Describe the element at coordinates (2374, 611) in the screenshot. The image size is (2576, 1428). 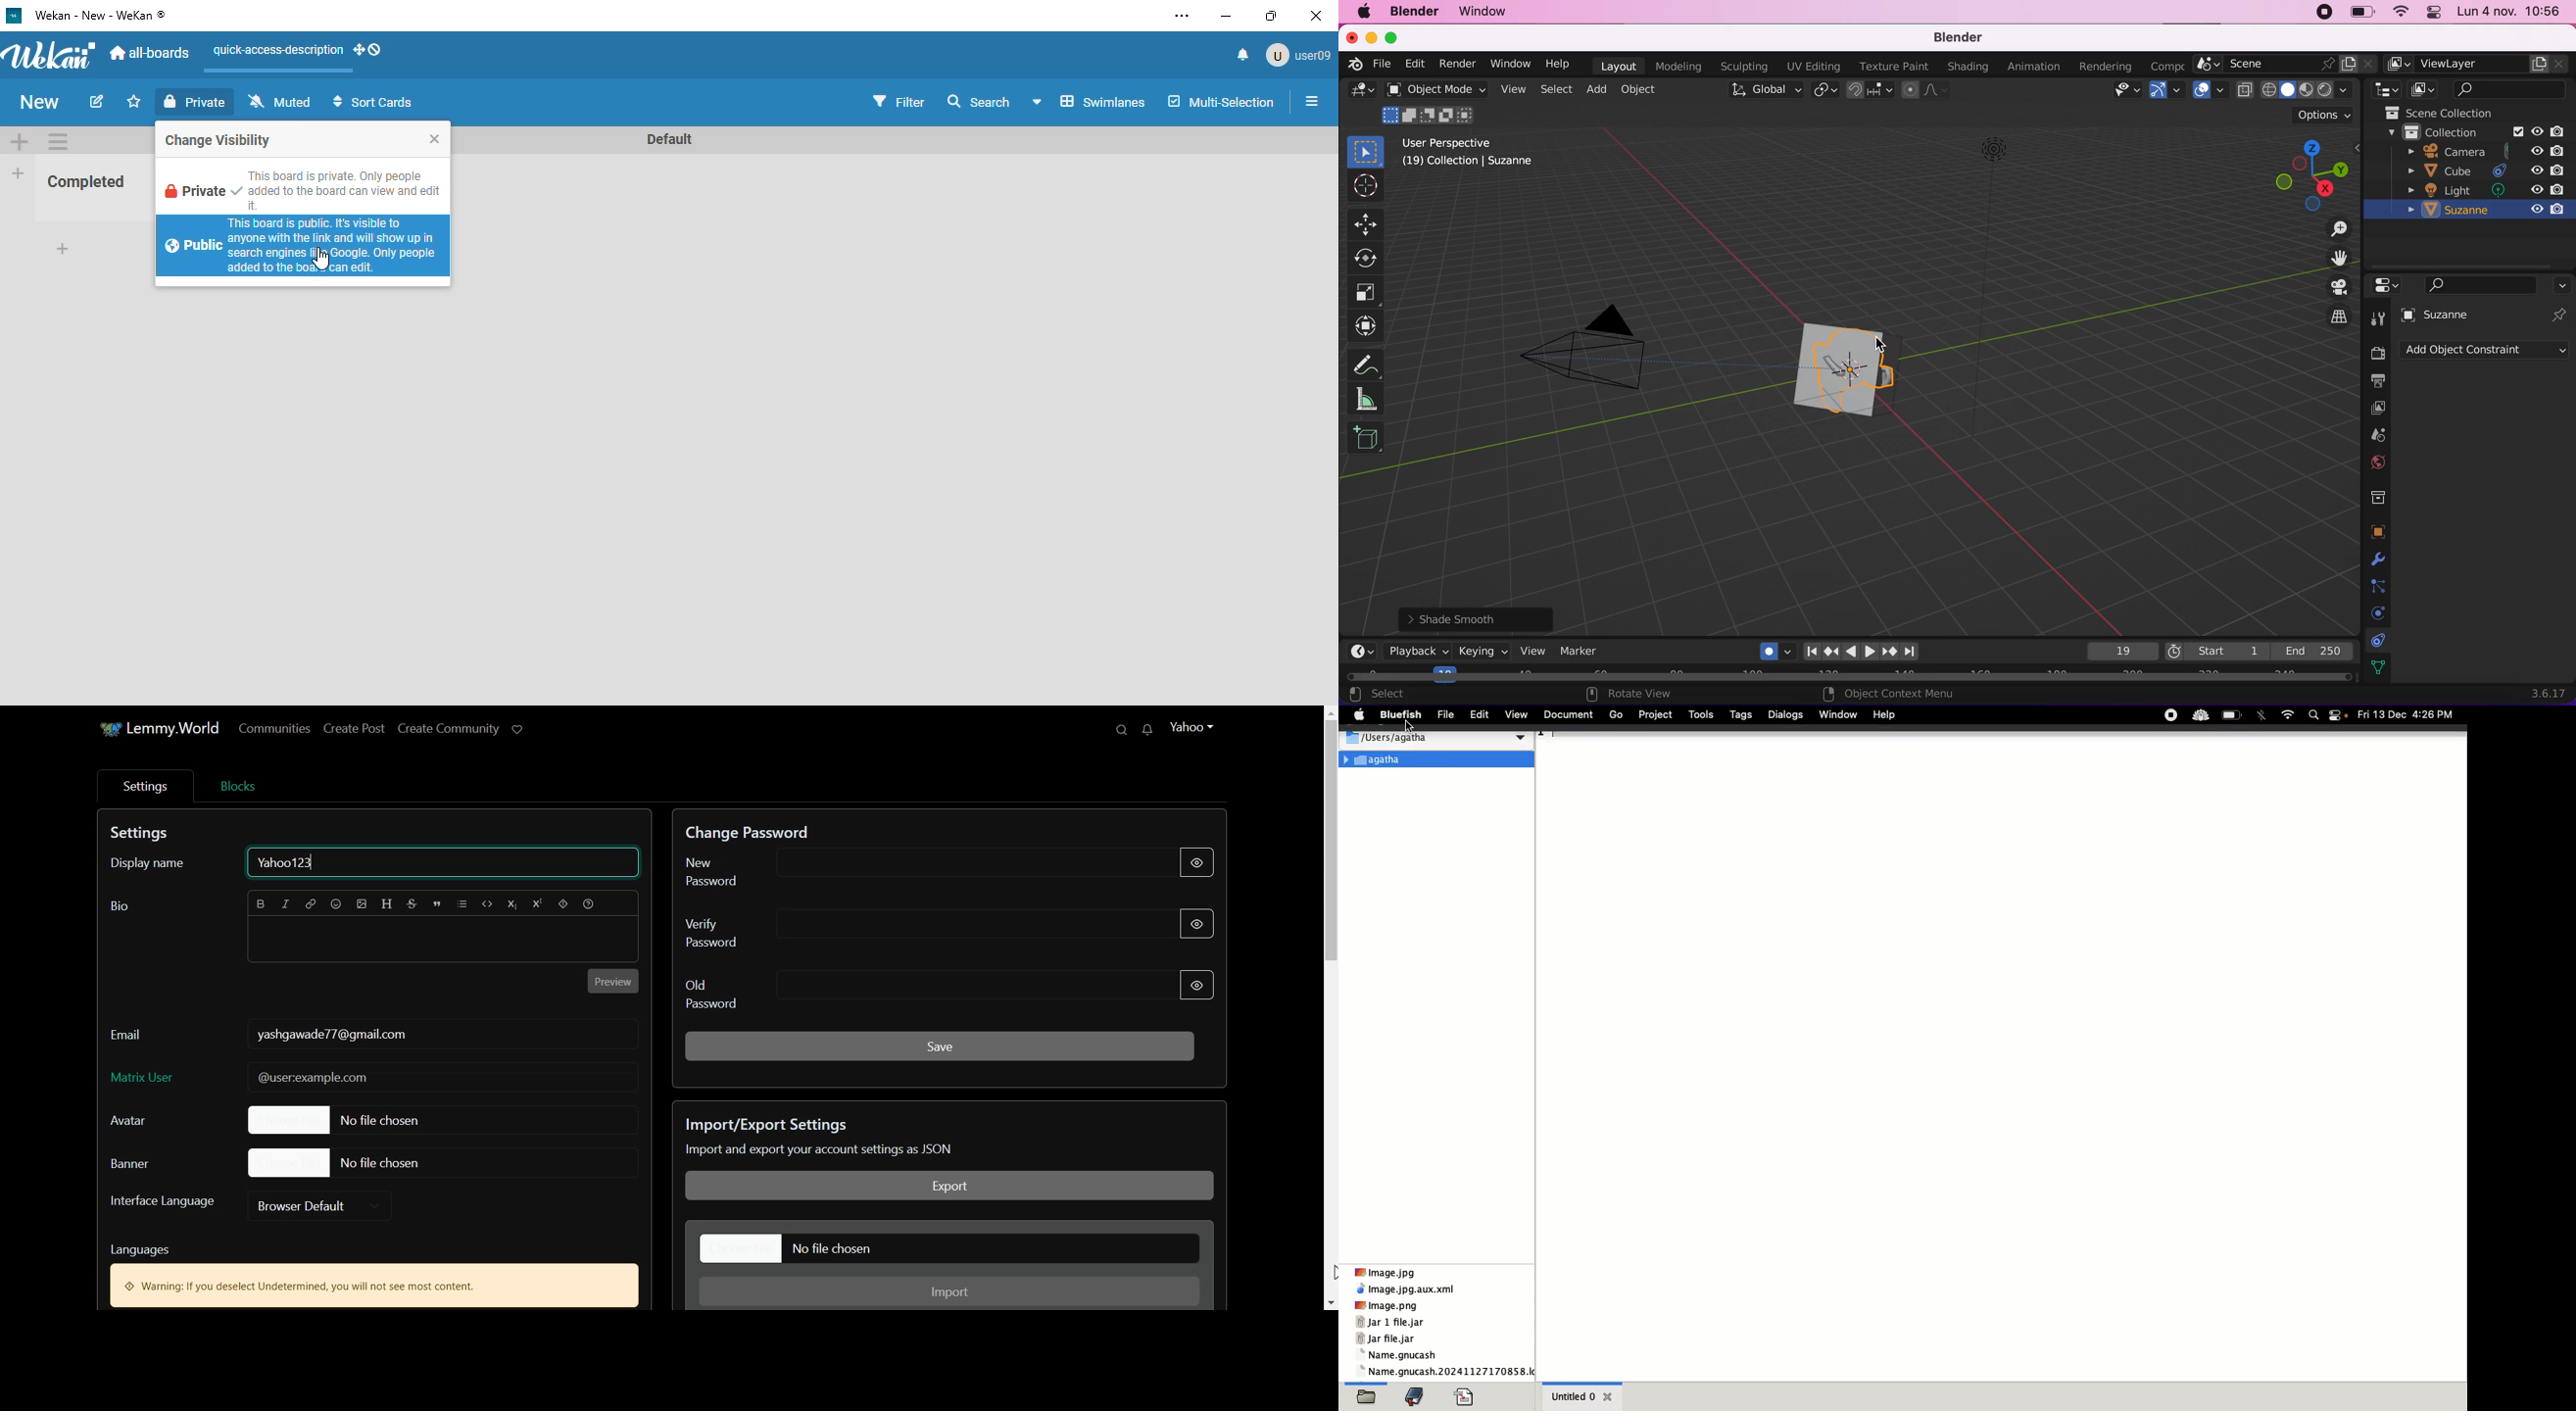
I see `physics` at that location.